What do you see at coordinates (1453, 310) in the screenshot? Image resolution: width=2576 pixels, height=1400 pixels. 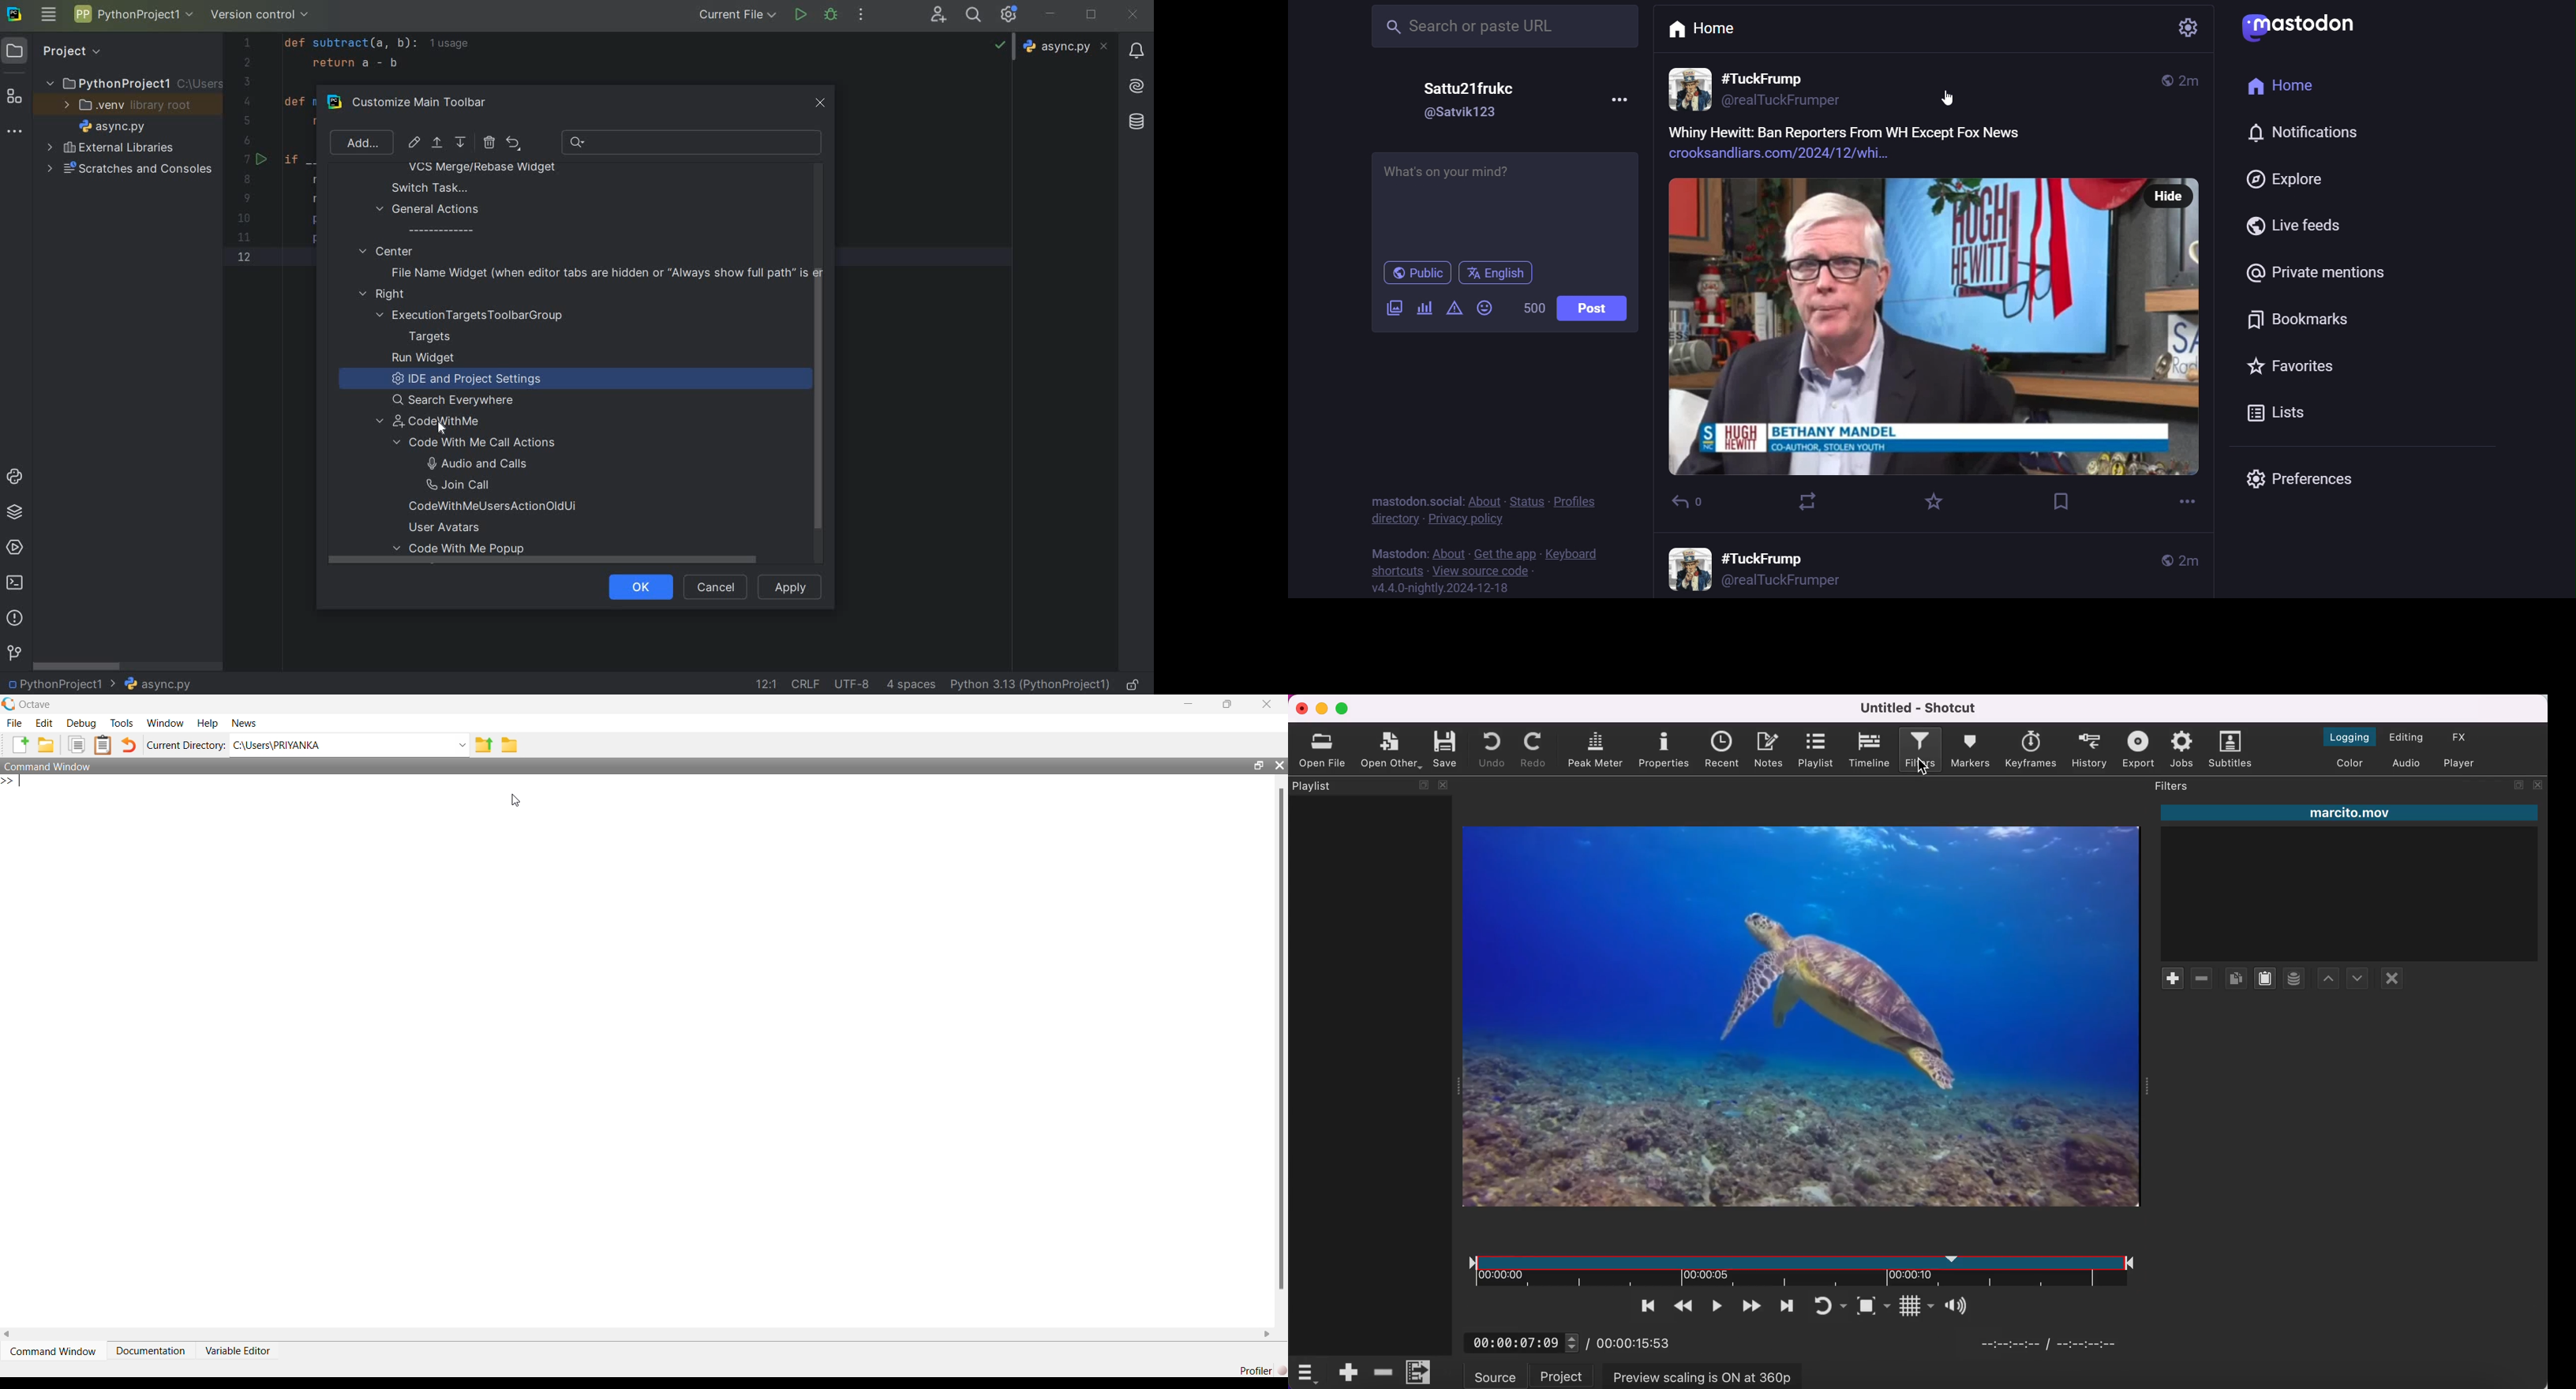 I see `content warning` at bounding box center [1453, 310].